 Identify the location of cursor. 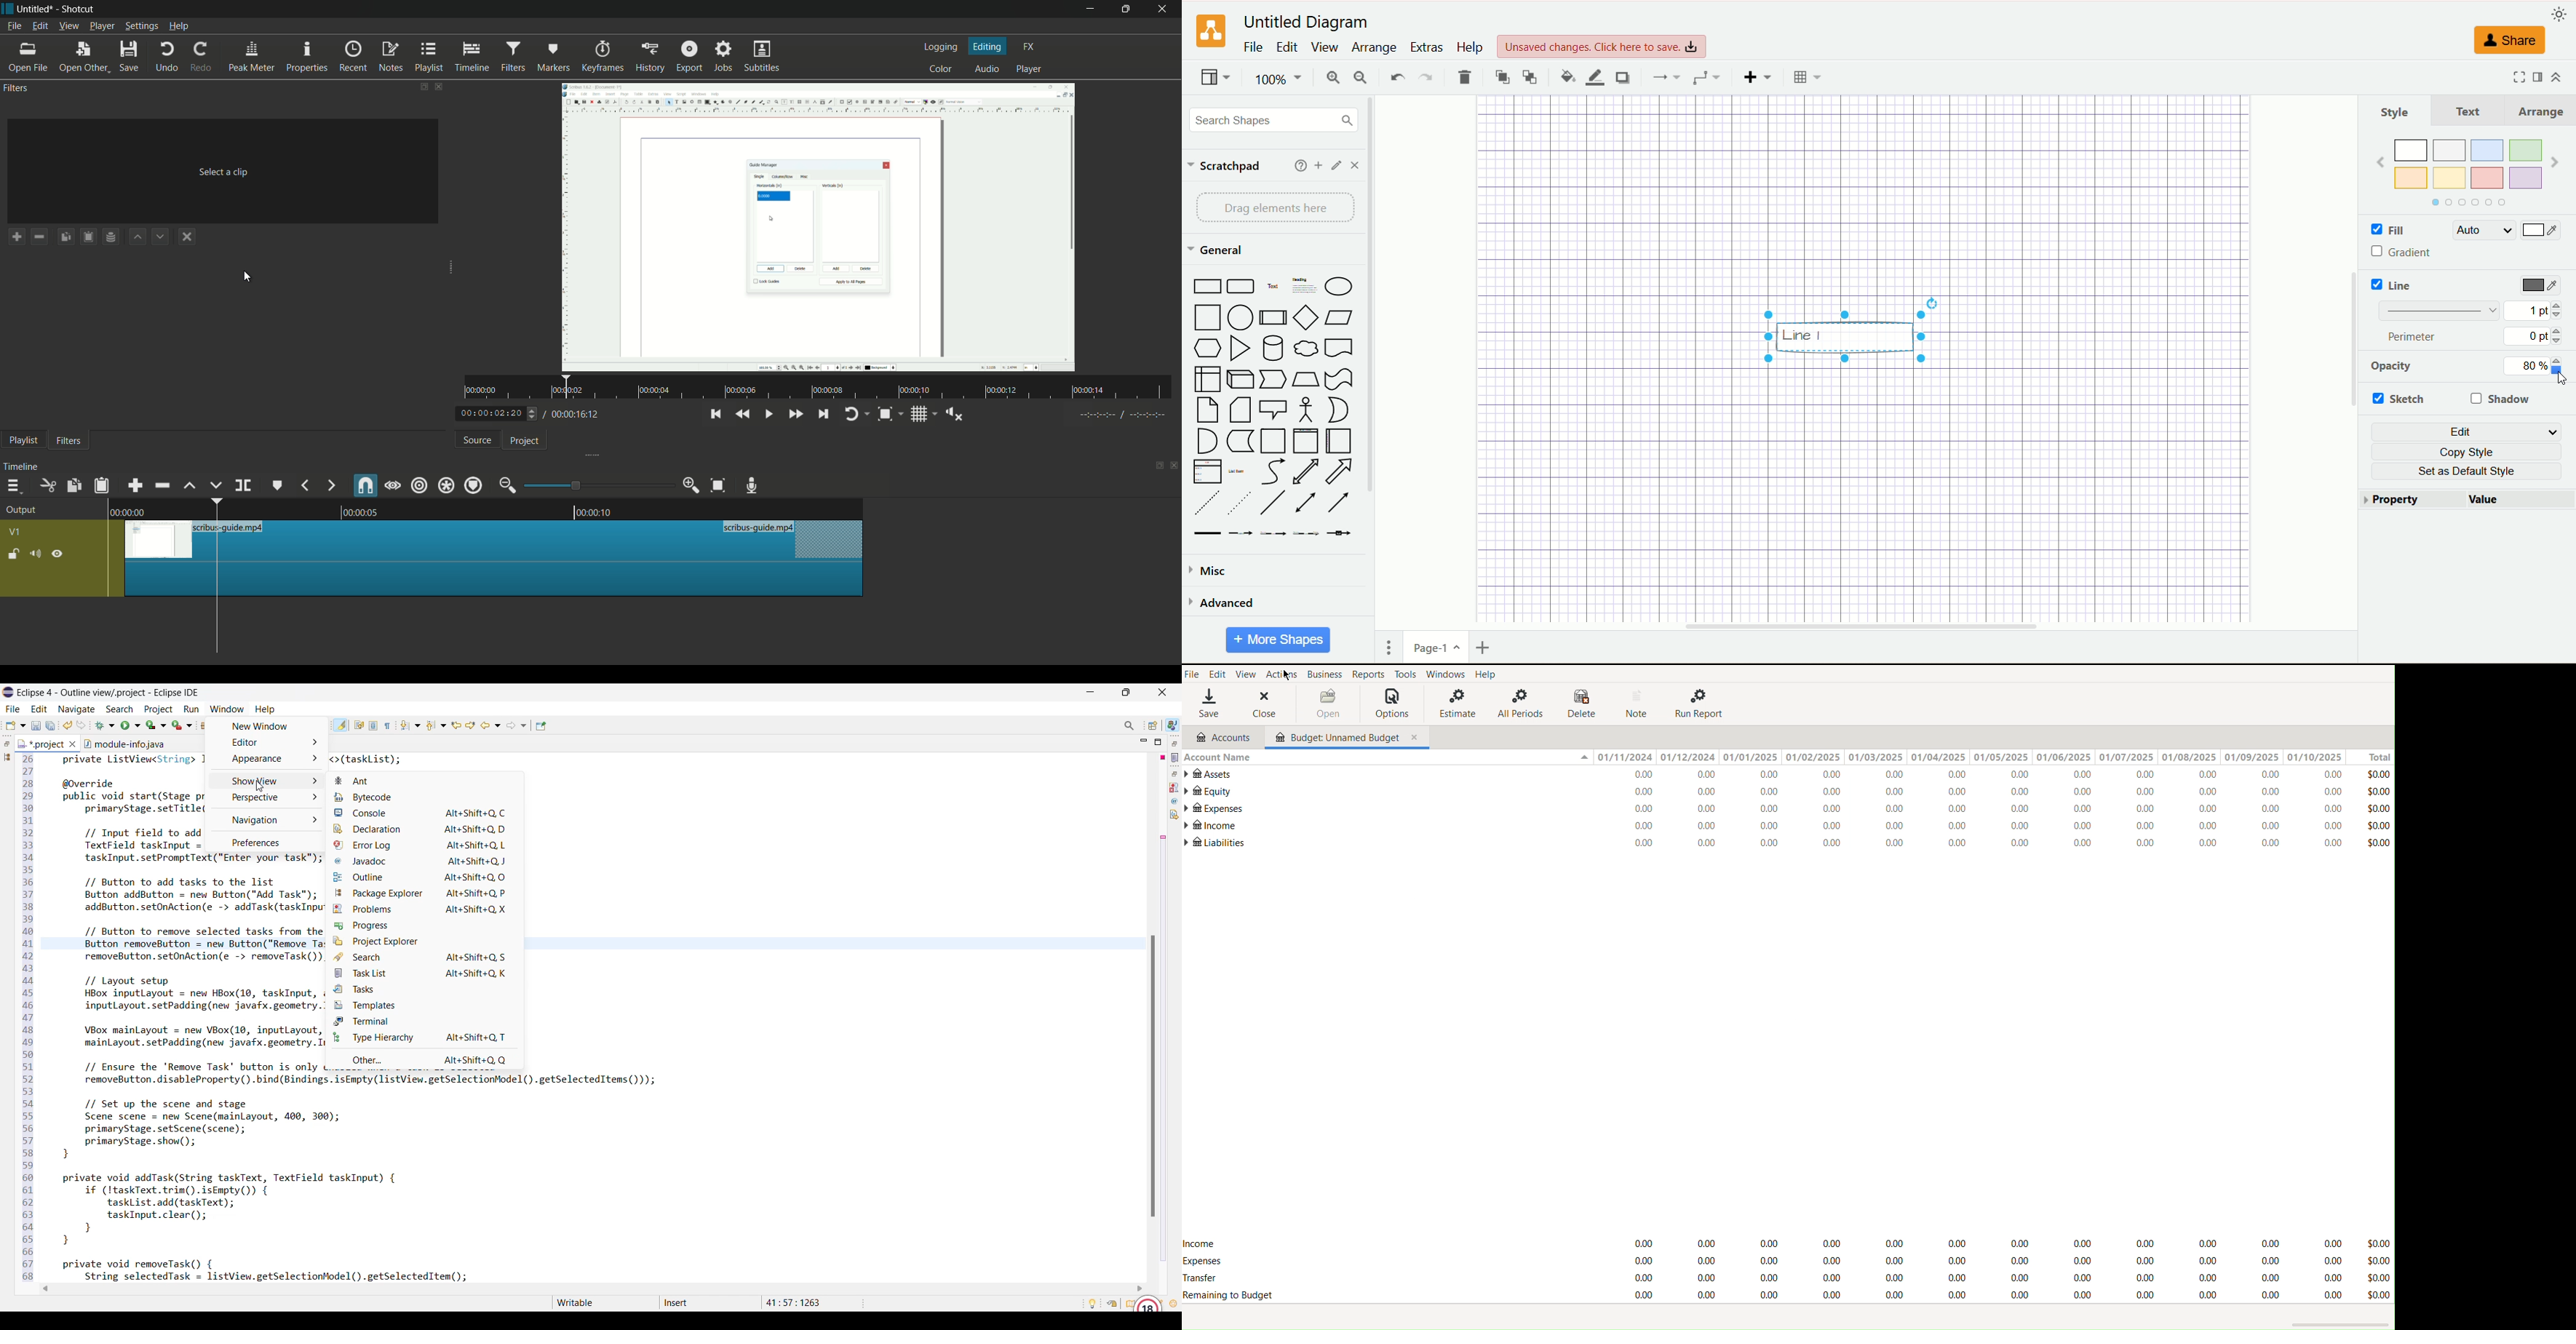
(1288, 678).